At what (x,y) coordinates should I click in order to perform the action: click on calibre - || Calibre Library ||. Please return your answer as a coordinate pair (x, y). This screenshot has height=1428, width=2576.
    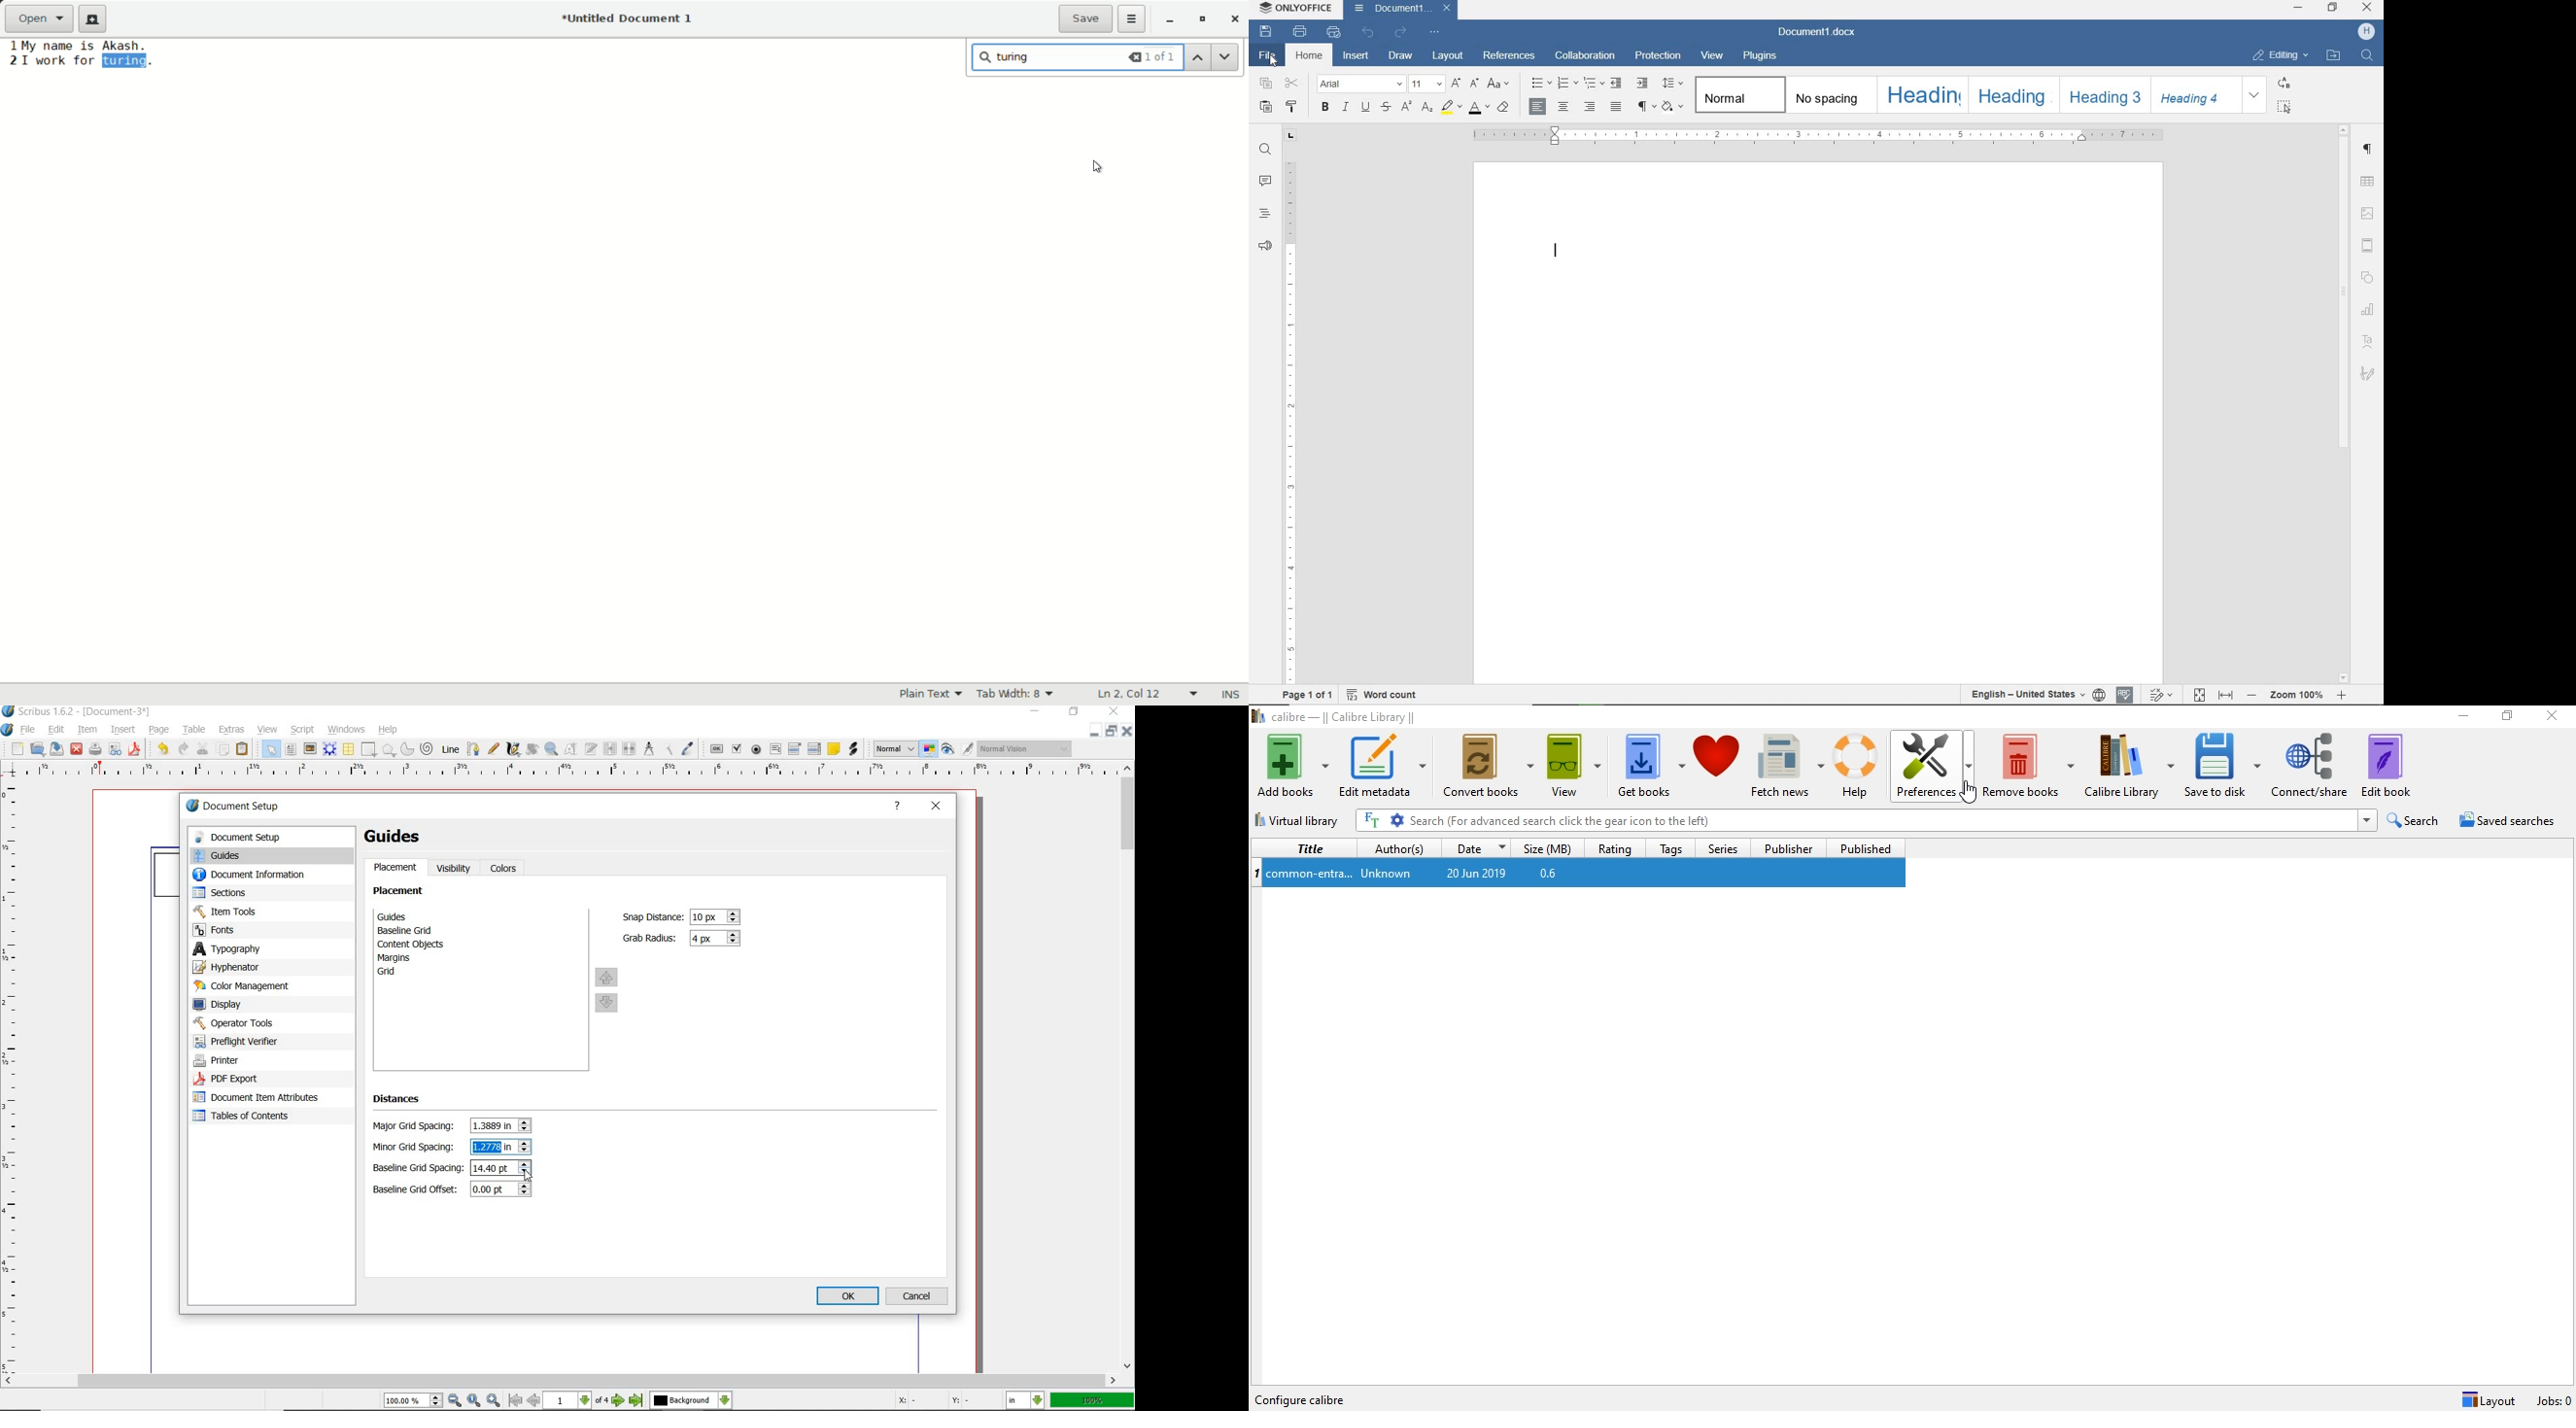
    Looking at the image, I should click on (1338, 717).